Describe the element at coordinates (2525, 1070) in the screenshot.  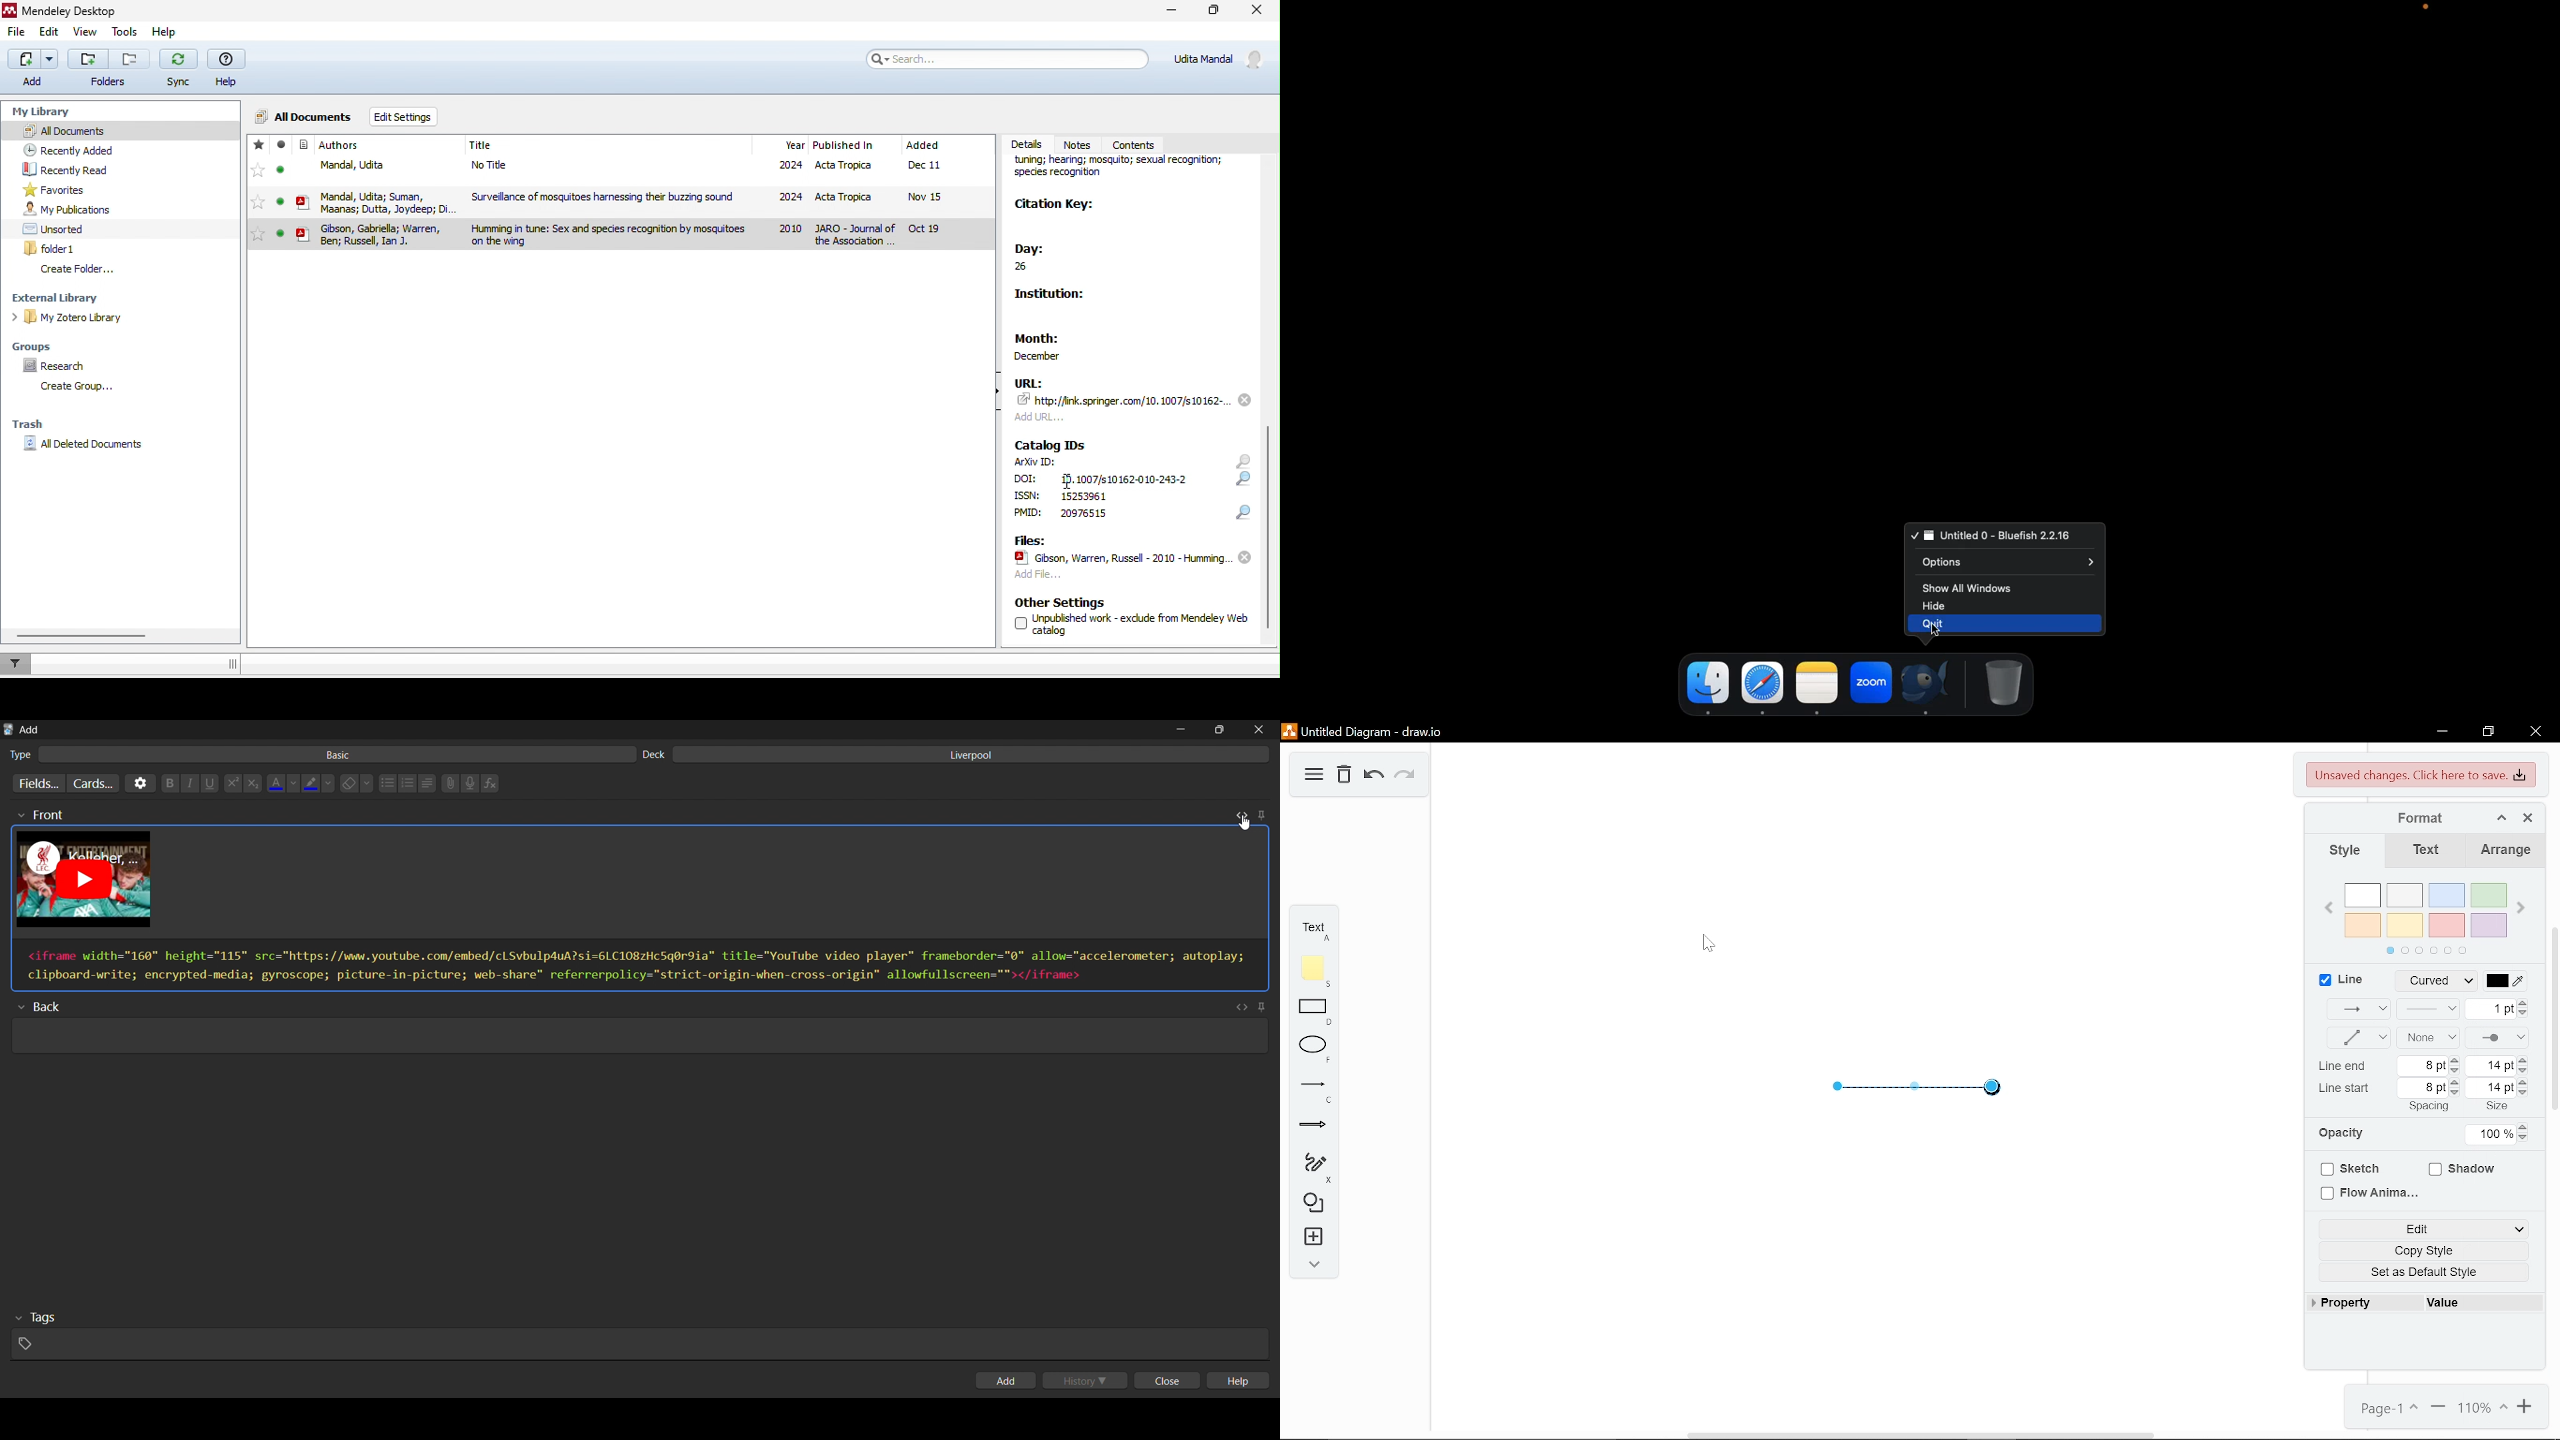
I see `Decrease line end size` at that location.